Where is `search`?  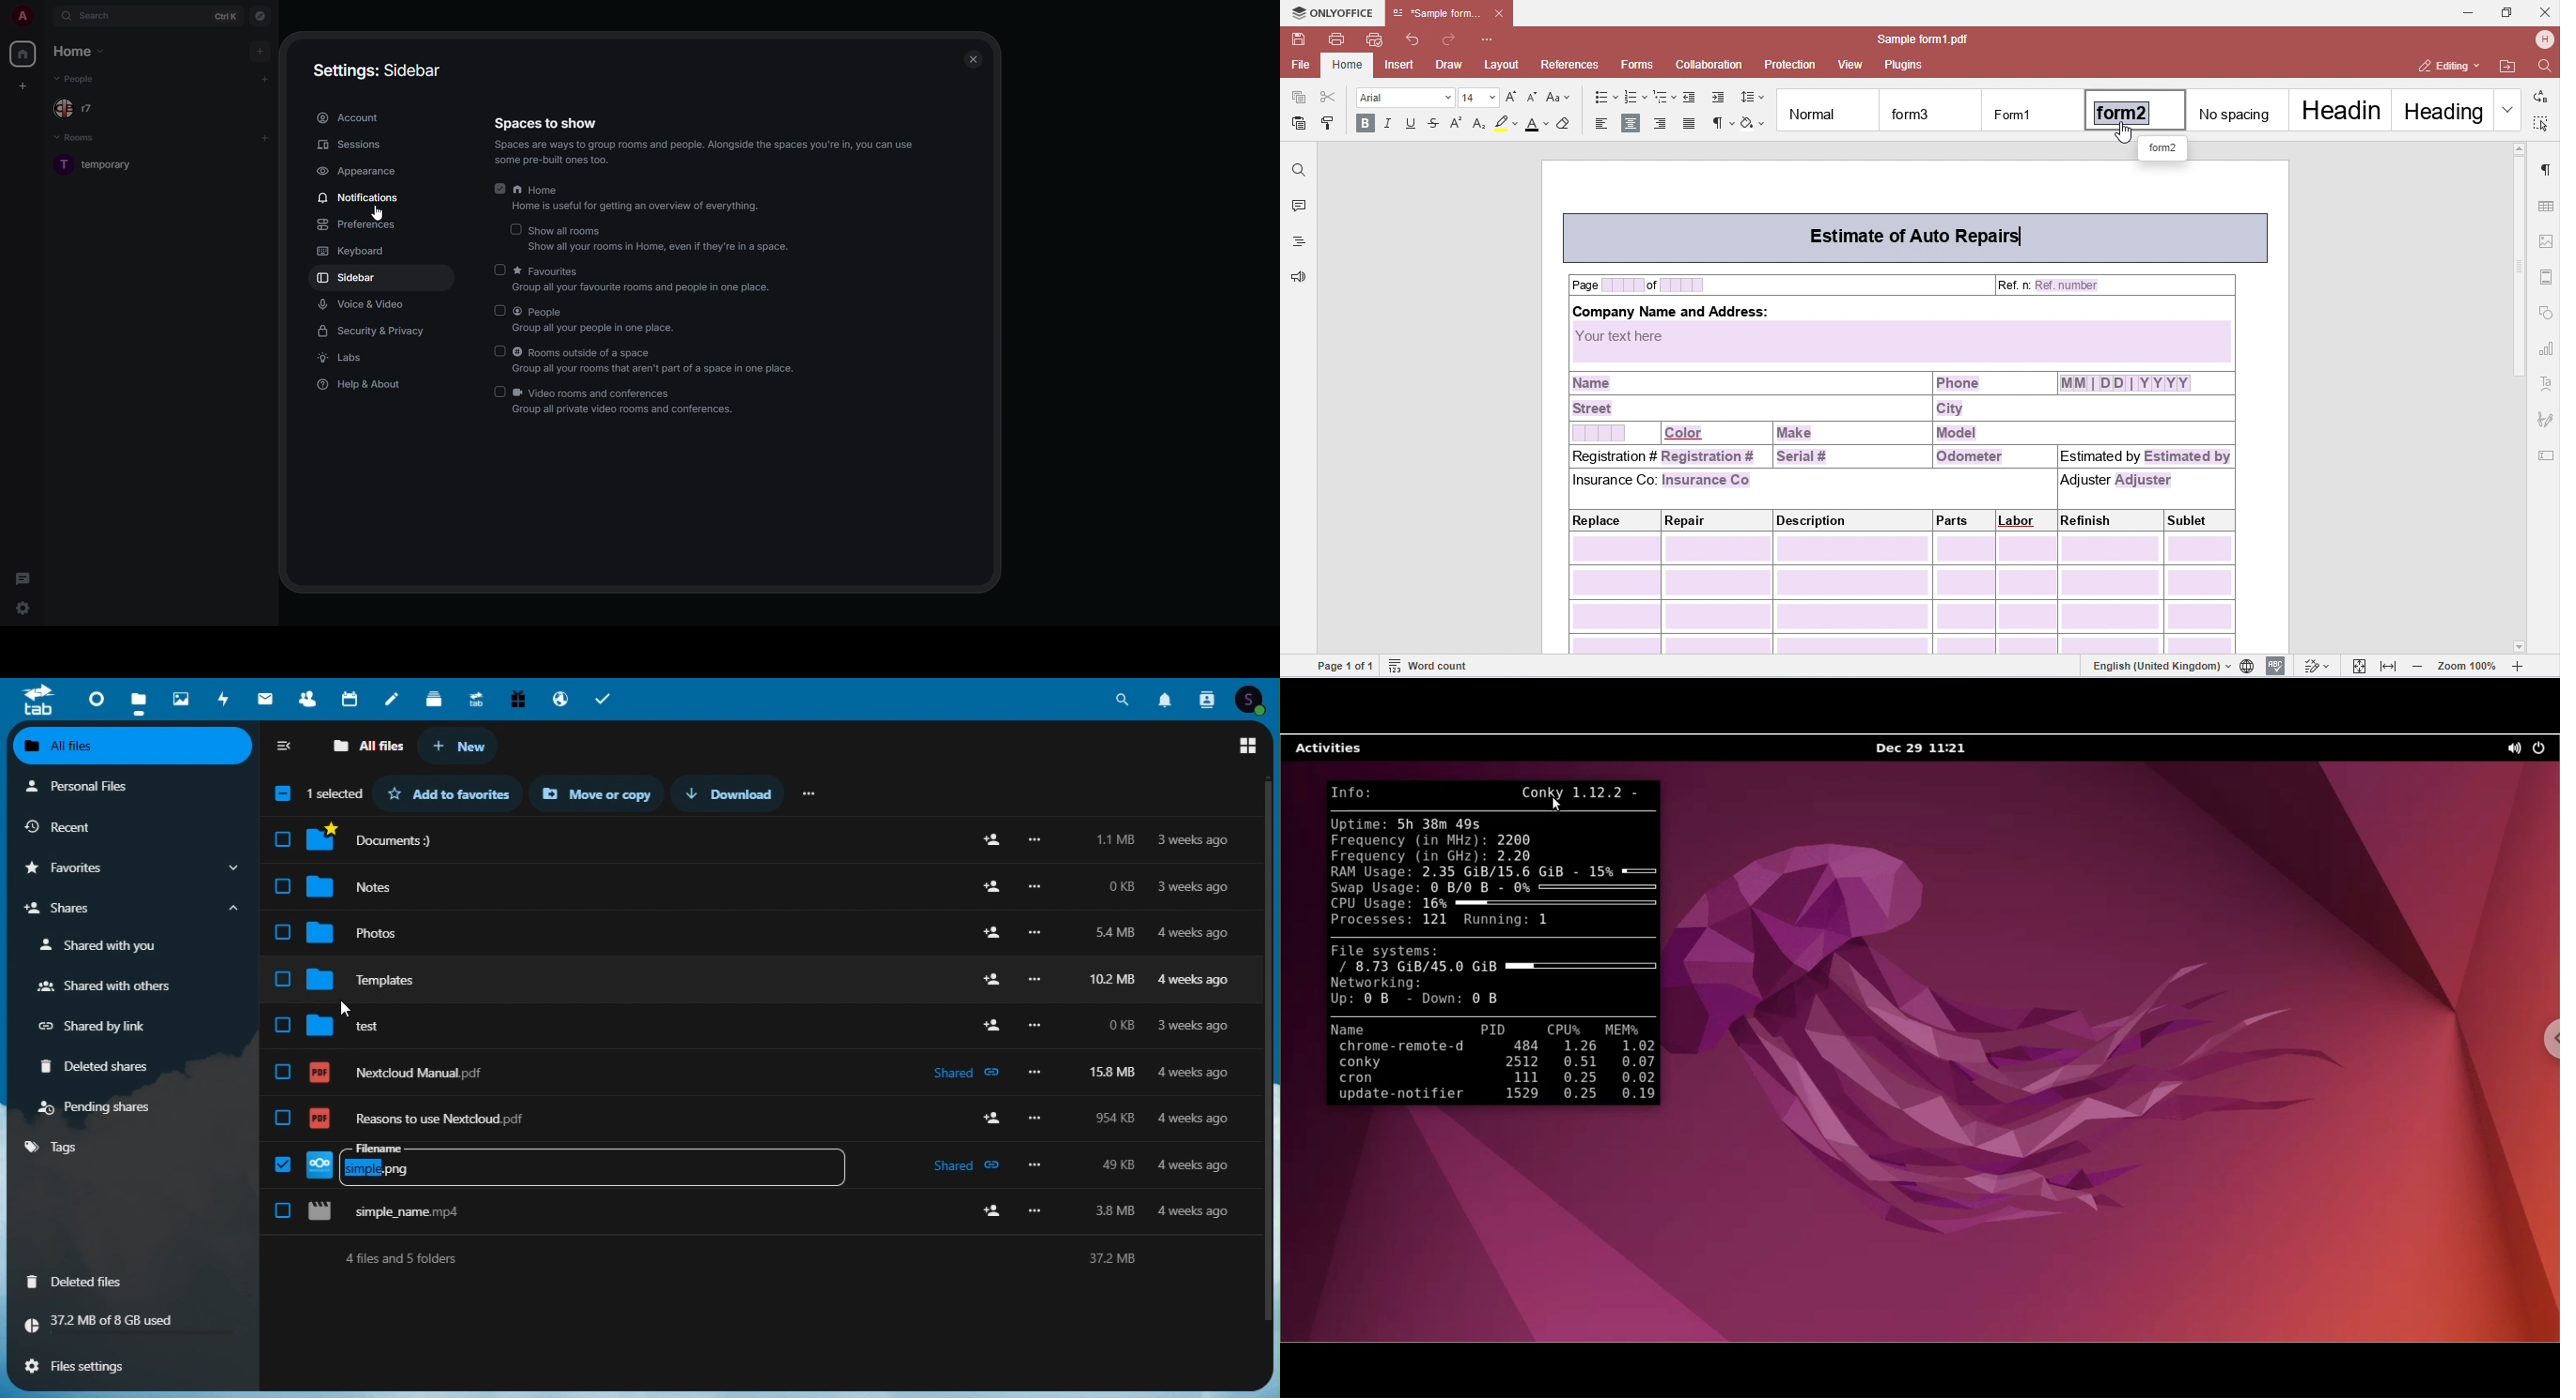 search is located at coordinates (87, 15).